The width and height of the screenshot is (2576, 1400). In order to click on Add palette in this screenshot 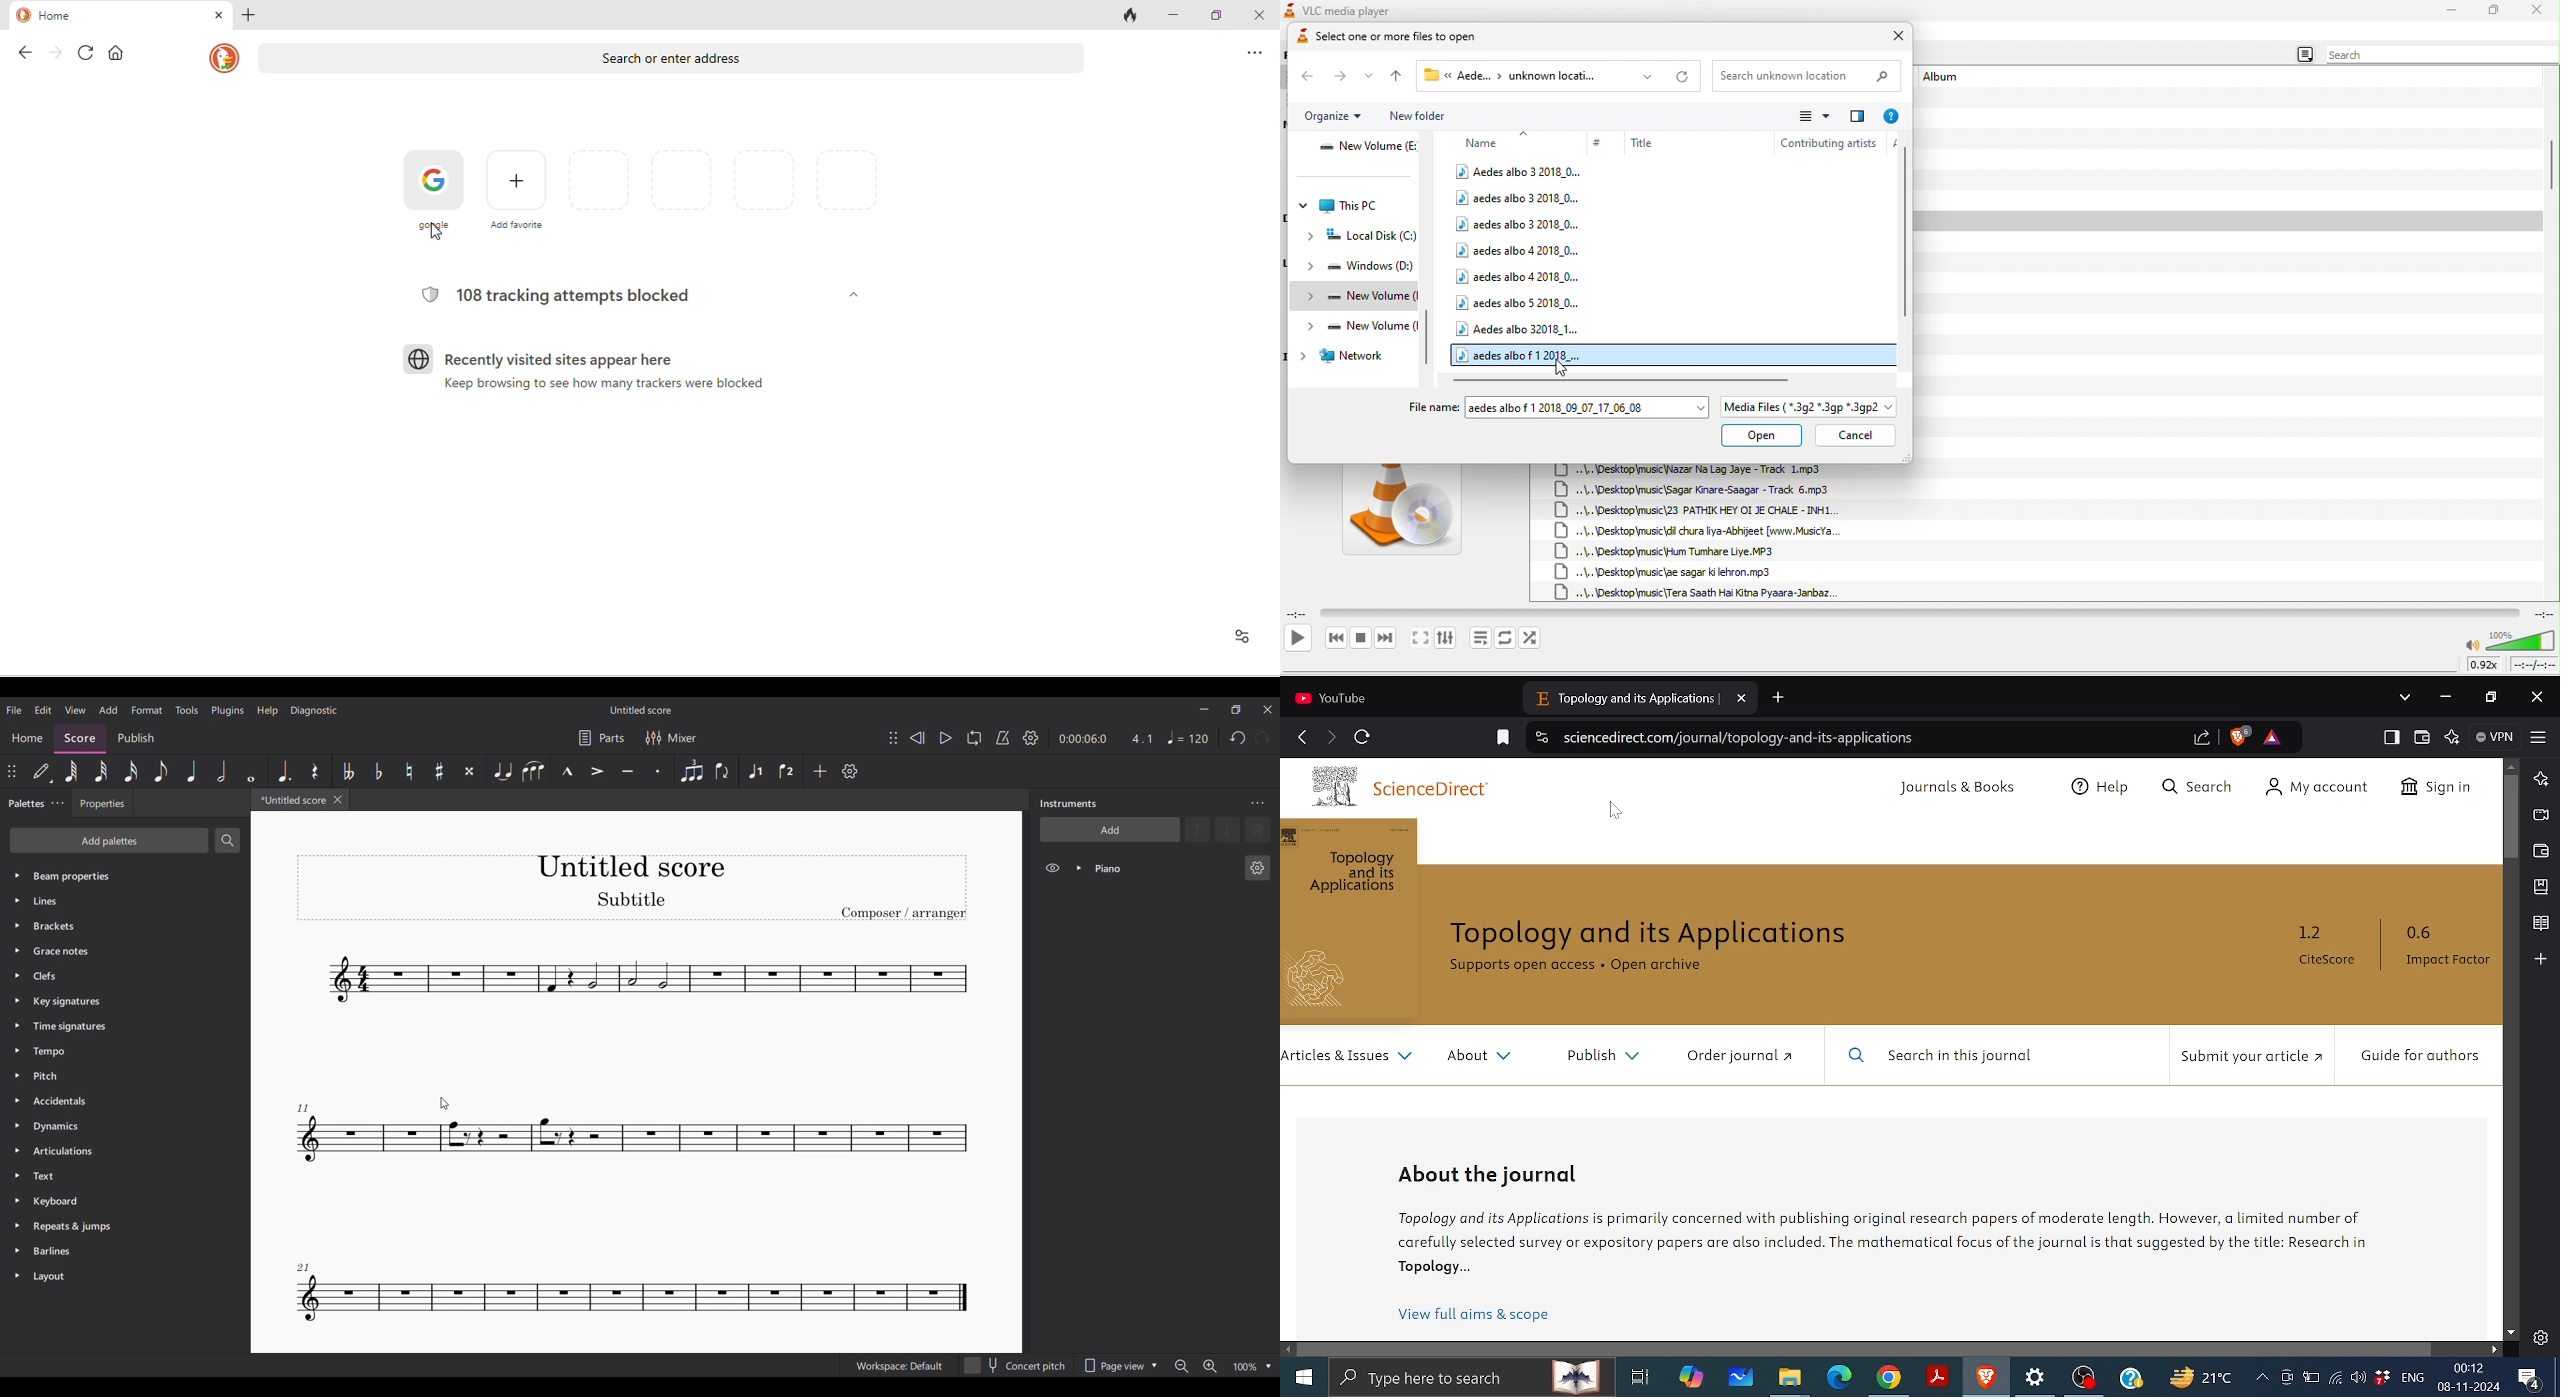, I will do `click(109, 840)`.